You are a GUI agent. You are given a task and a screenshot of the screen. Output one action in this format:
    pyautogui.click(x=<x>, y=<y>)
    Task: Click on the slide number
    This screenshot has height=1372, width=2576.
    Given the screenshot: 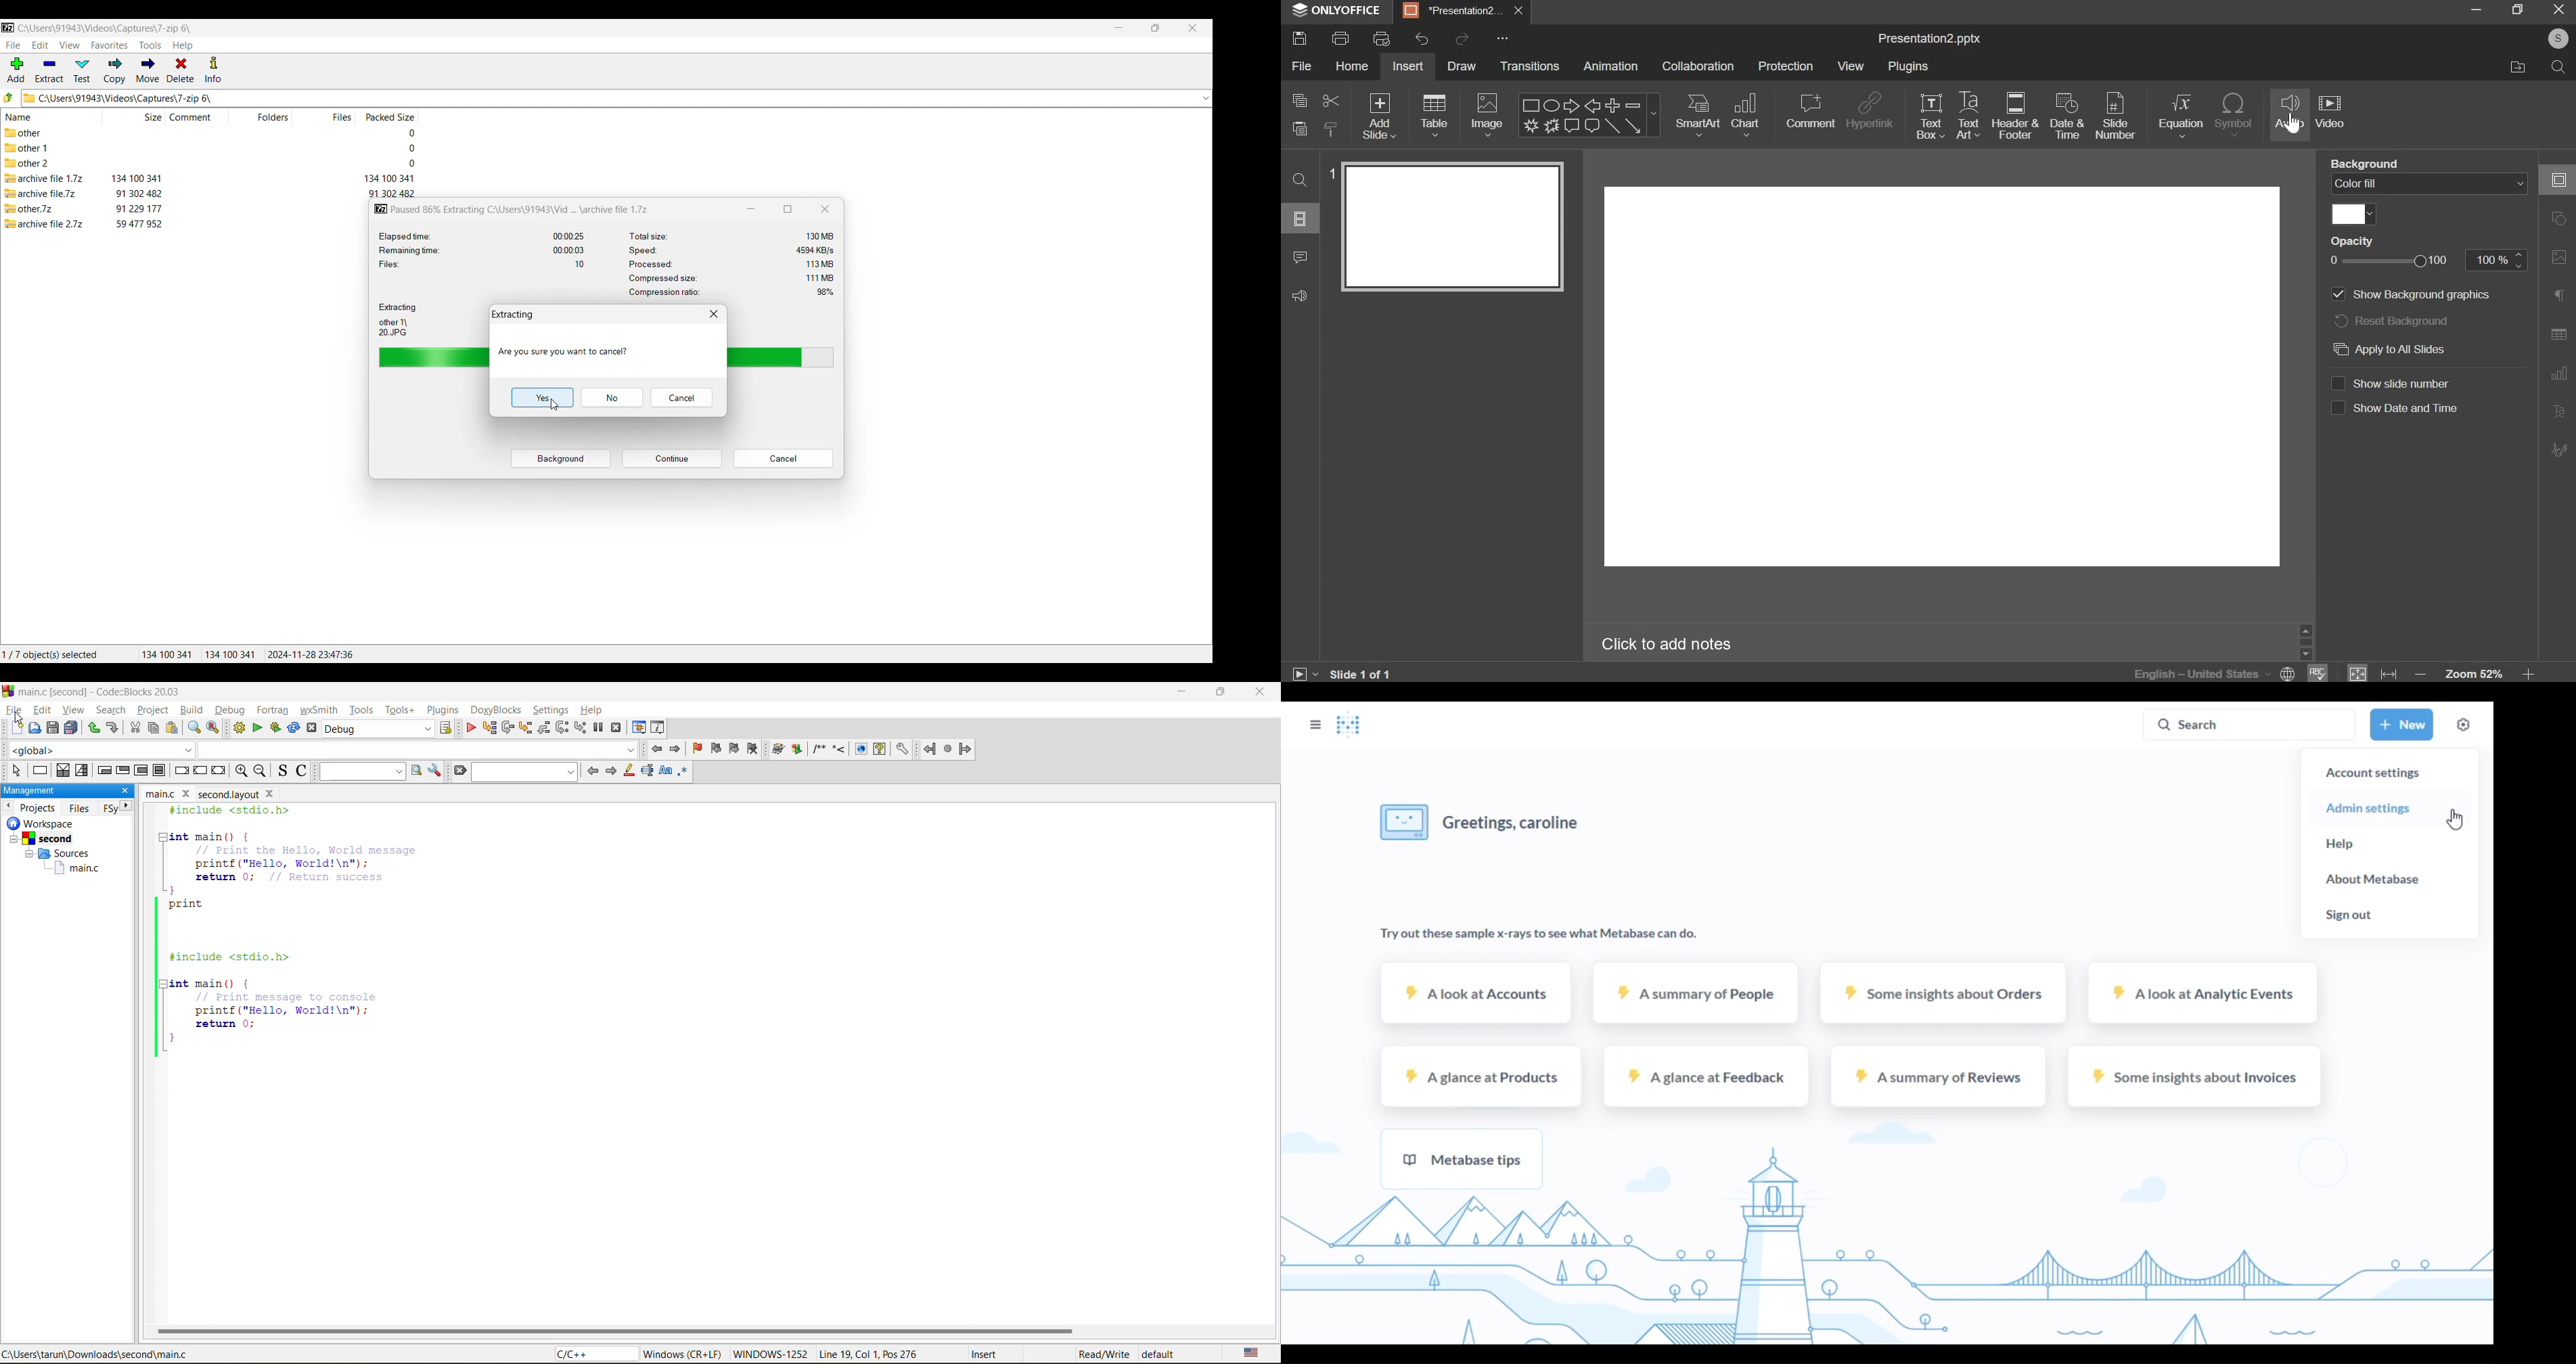 What is the action you would take?
    pyautogui.click(x=1331, y=173)
    